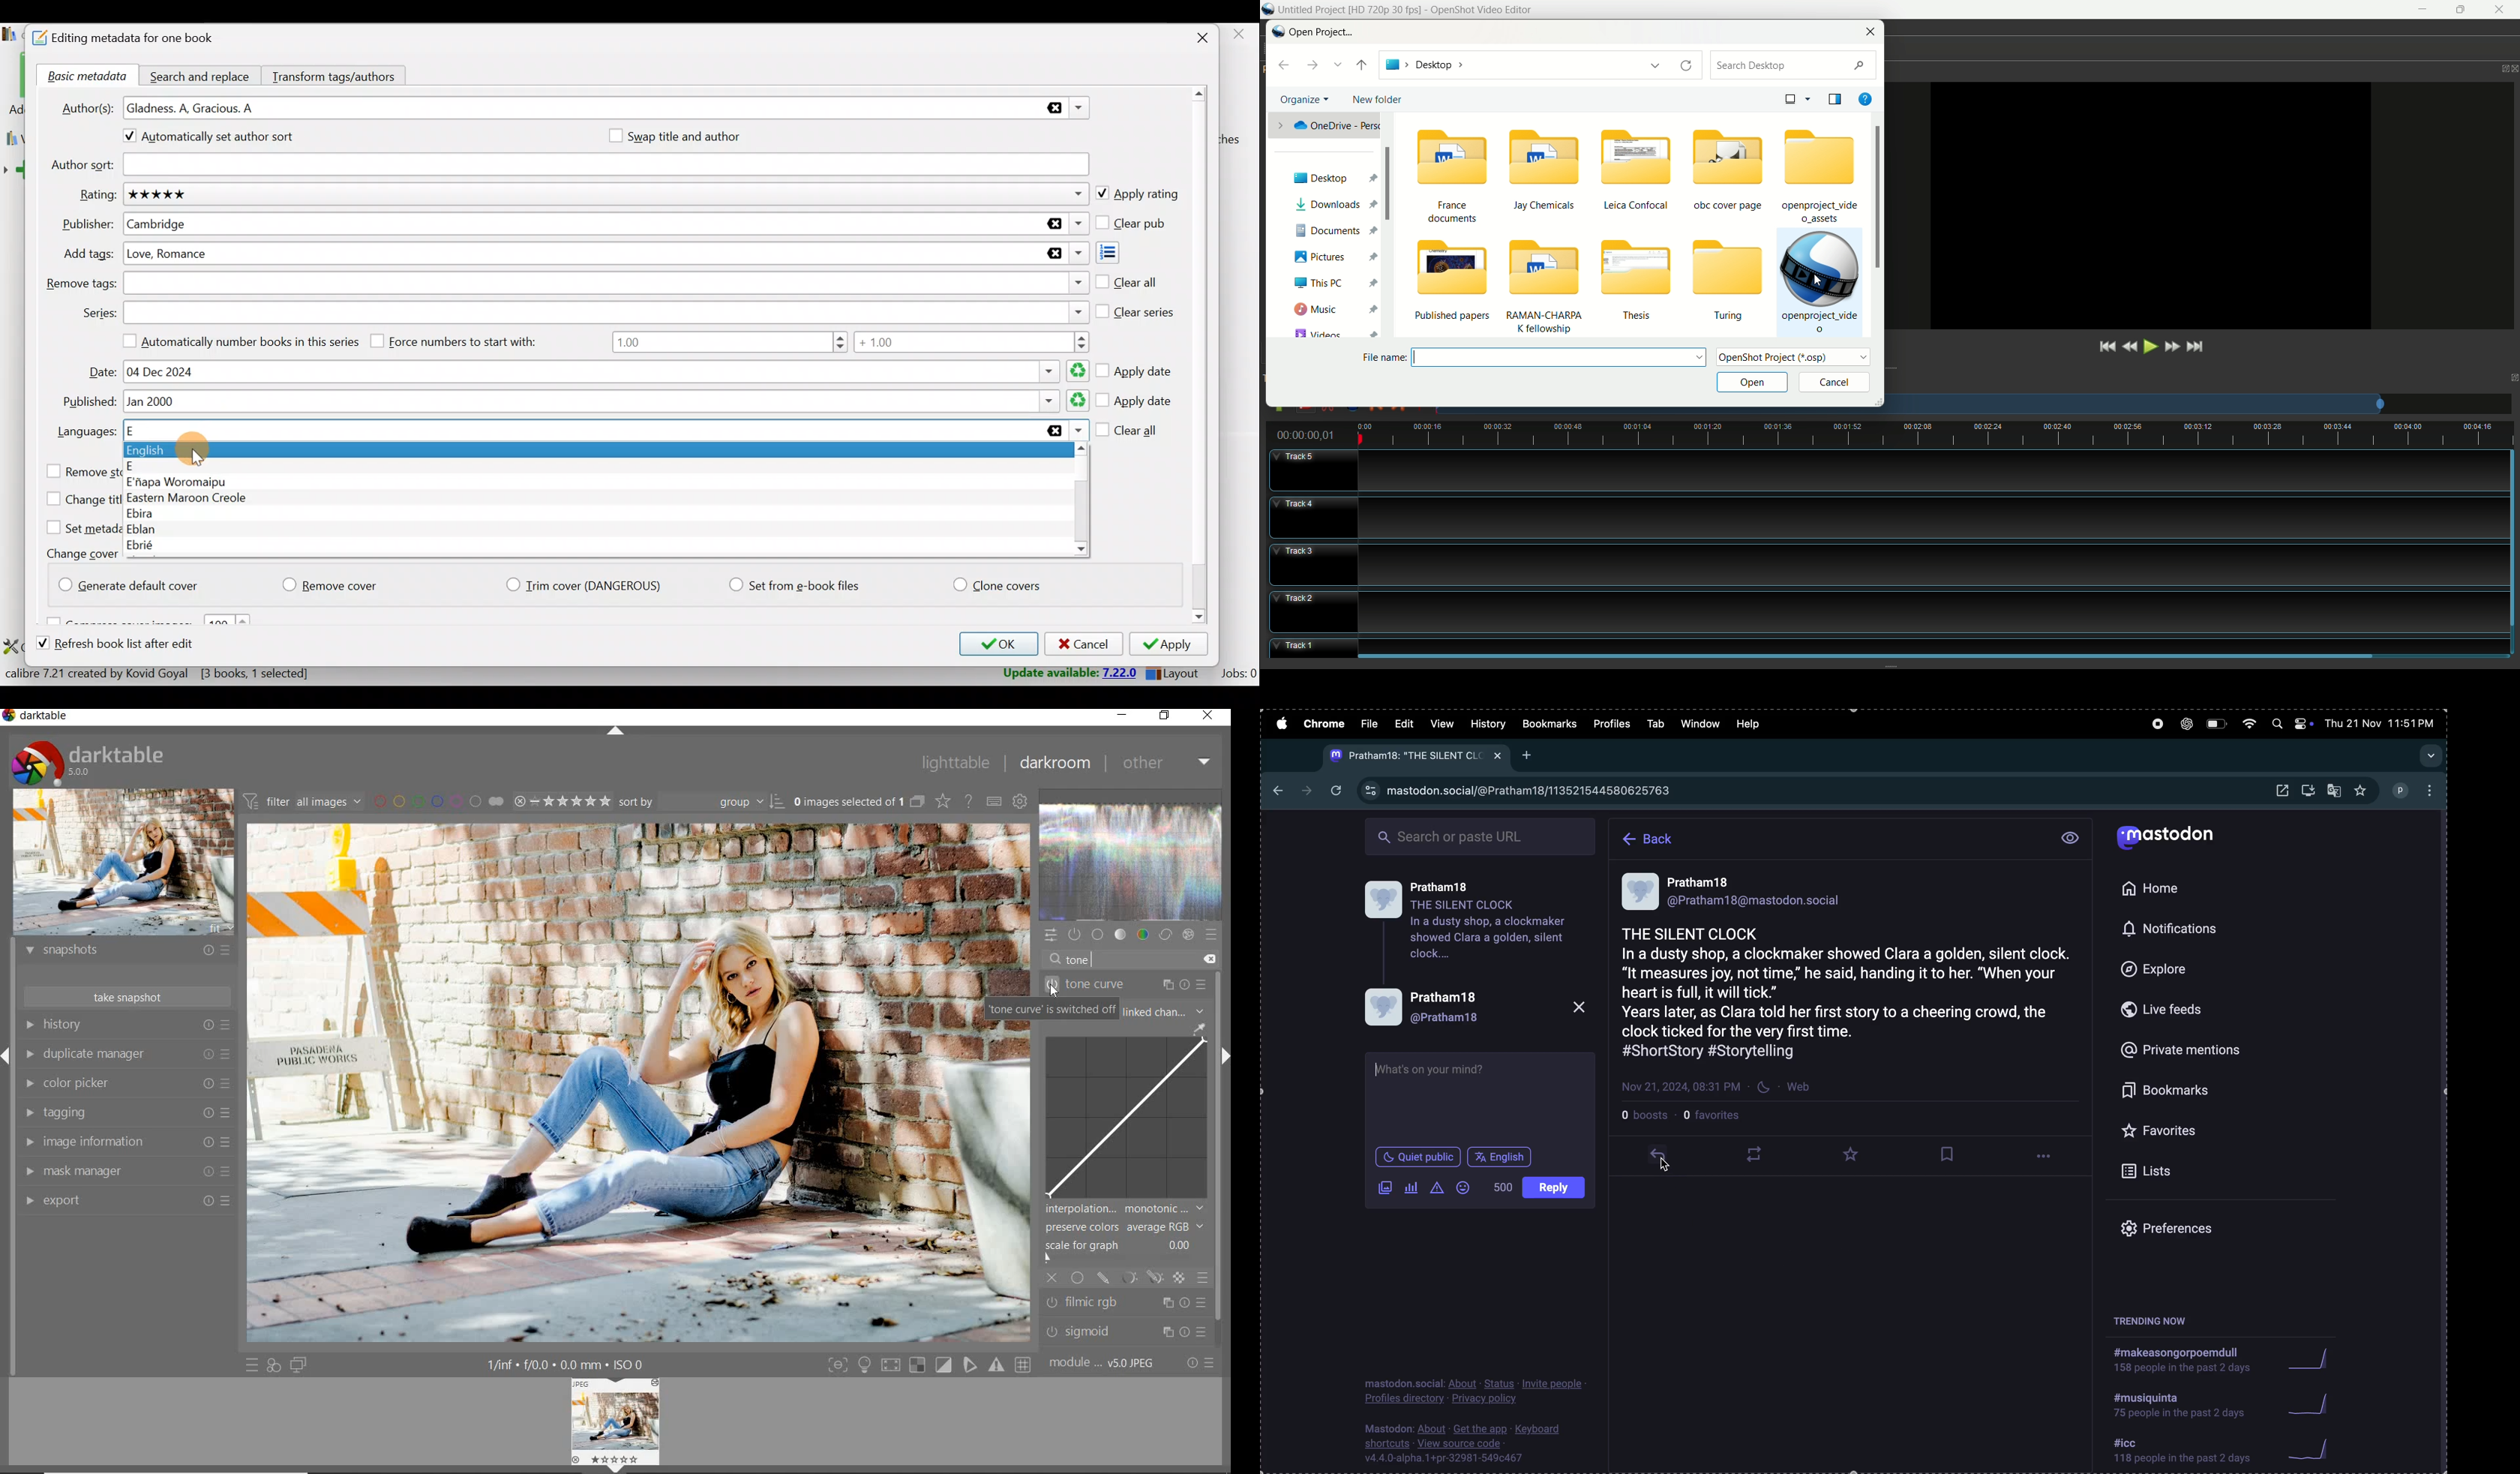 The height and width of the screenshot is (1484, 2520). What do you see at coordinates (1948, 1154) in the screenshot?
I see `bookmark` at bounding box center [1948, 1154].